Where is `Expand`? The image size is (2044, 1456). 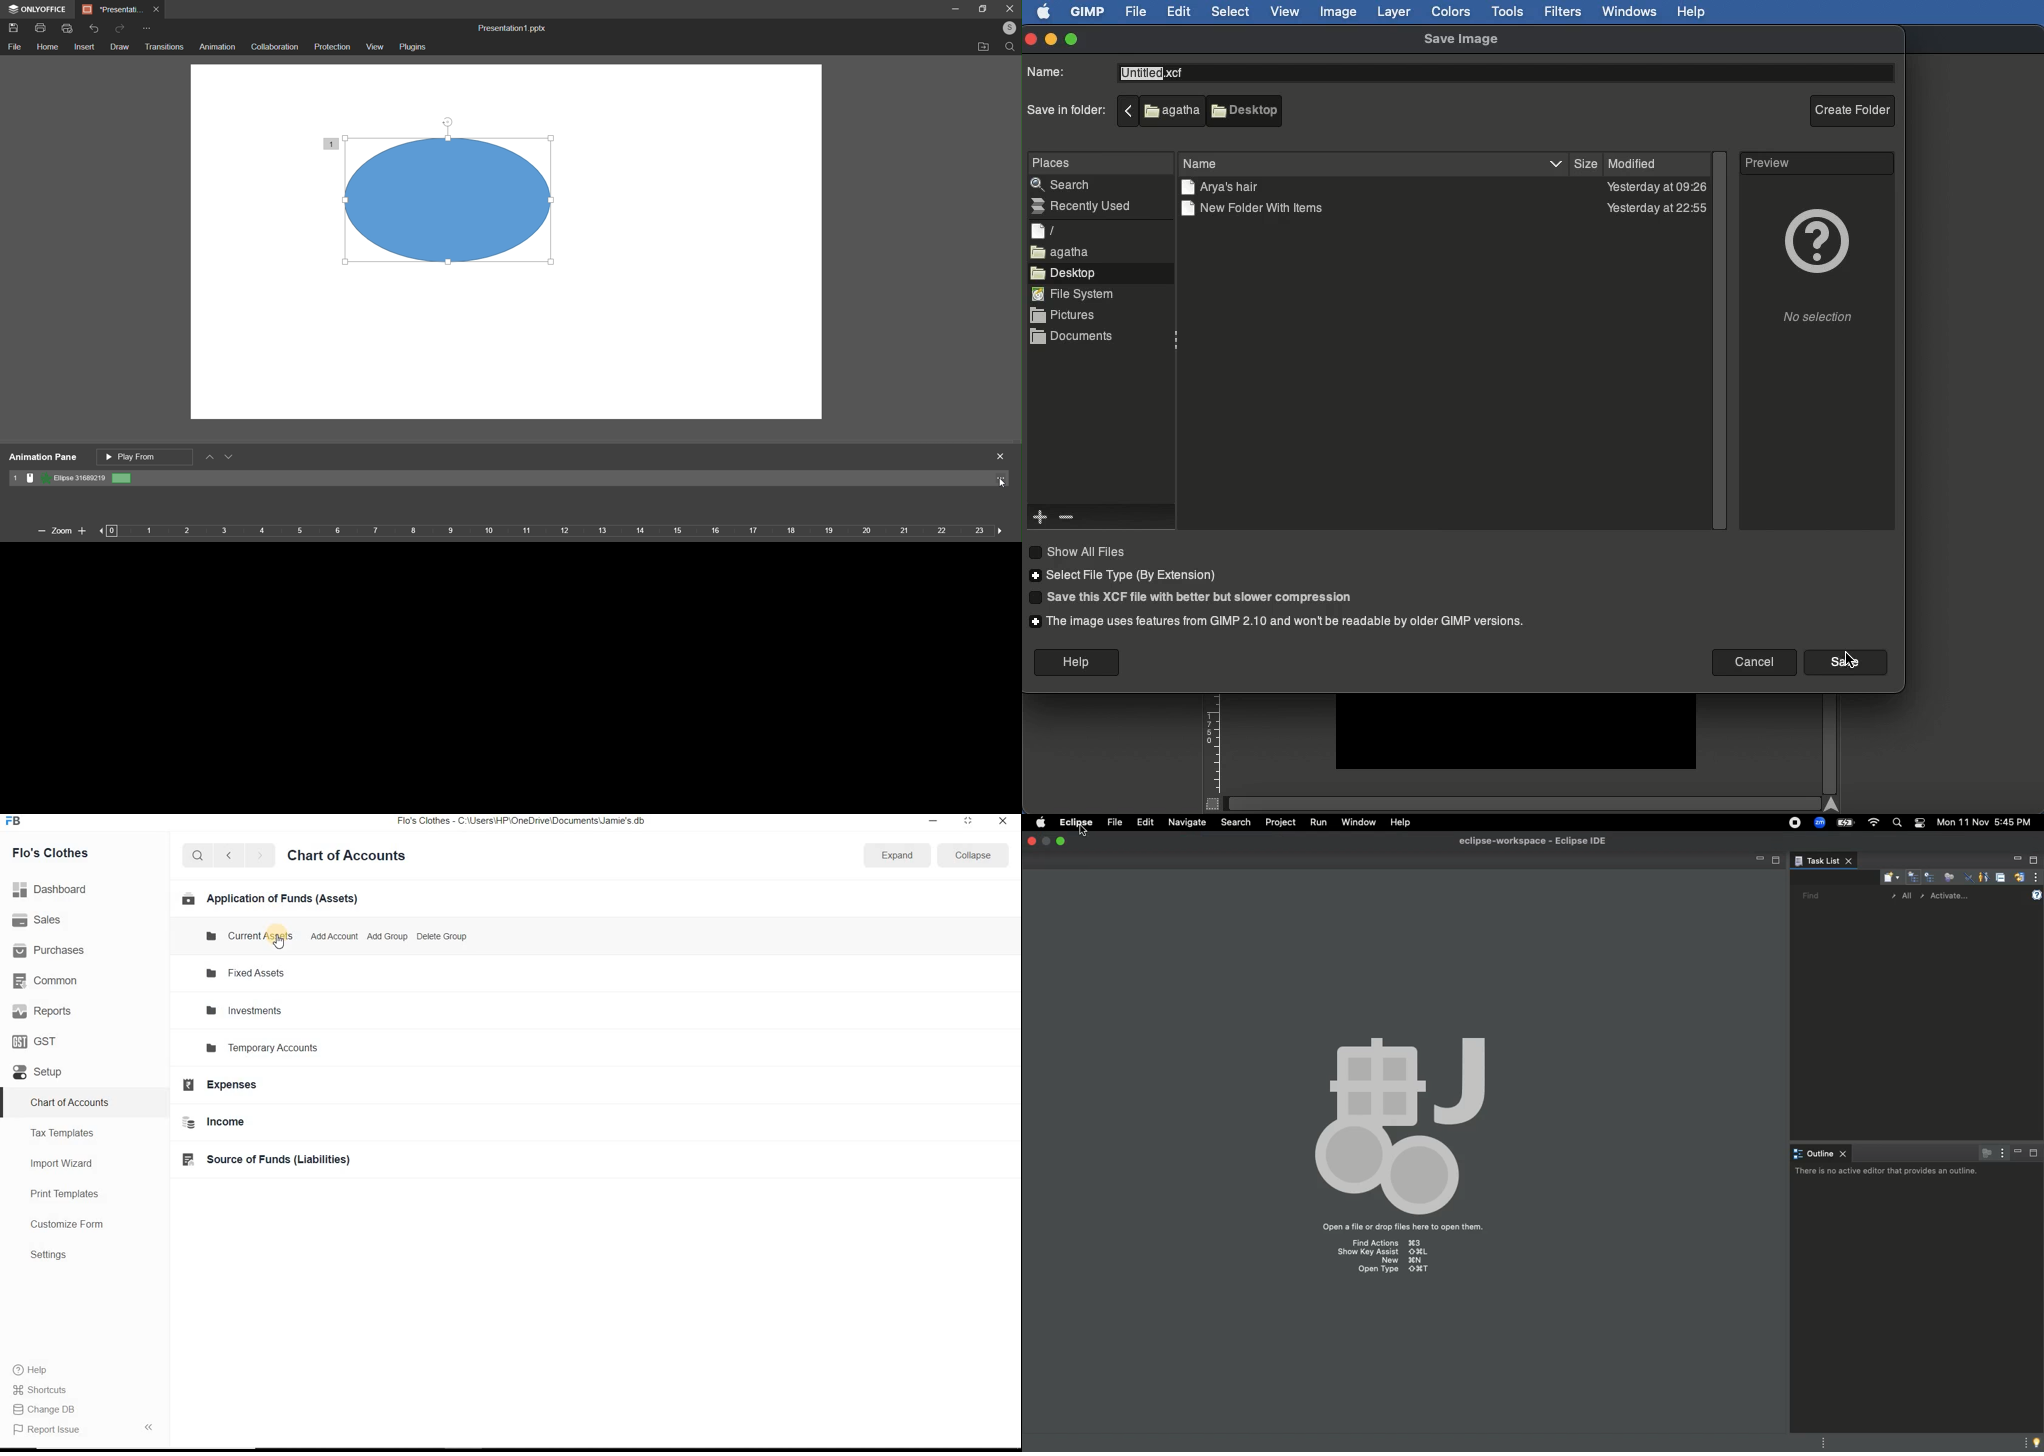 Expand is located at coordinates (899, 855).